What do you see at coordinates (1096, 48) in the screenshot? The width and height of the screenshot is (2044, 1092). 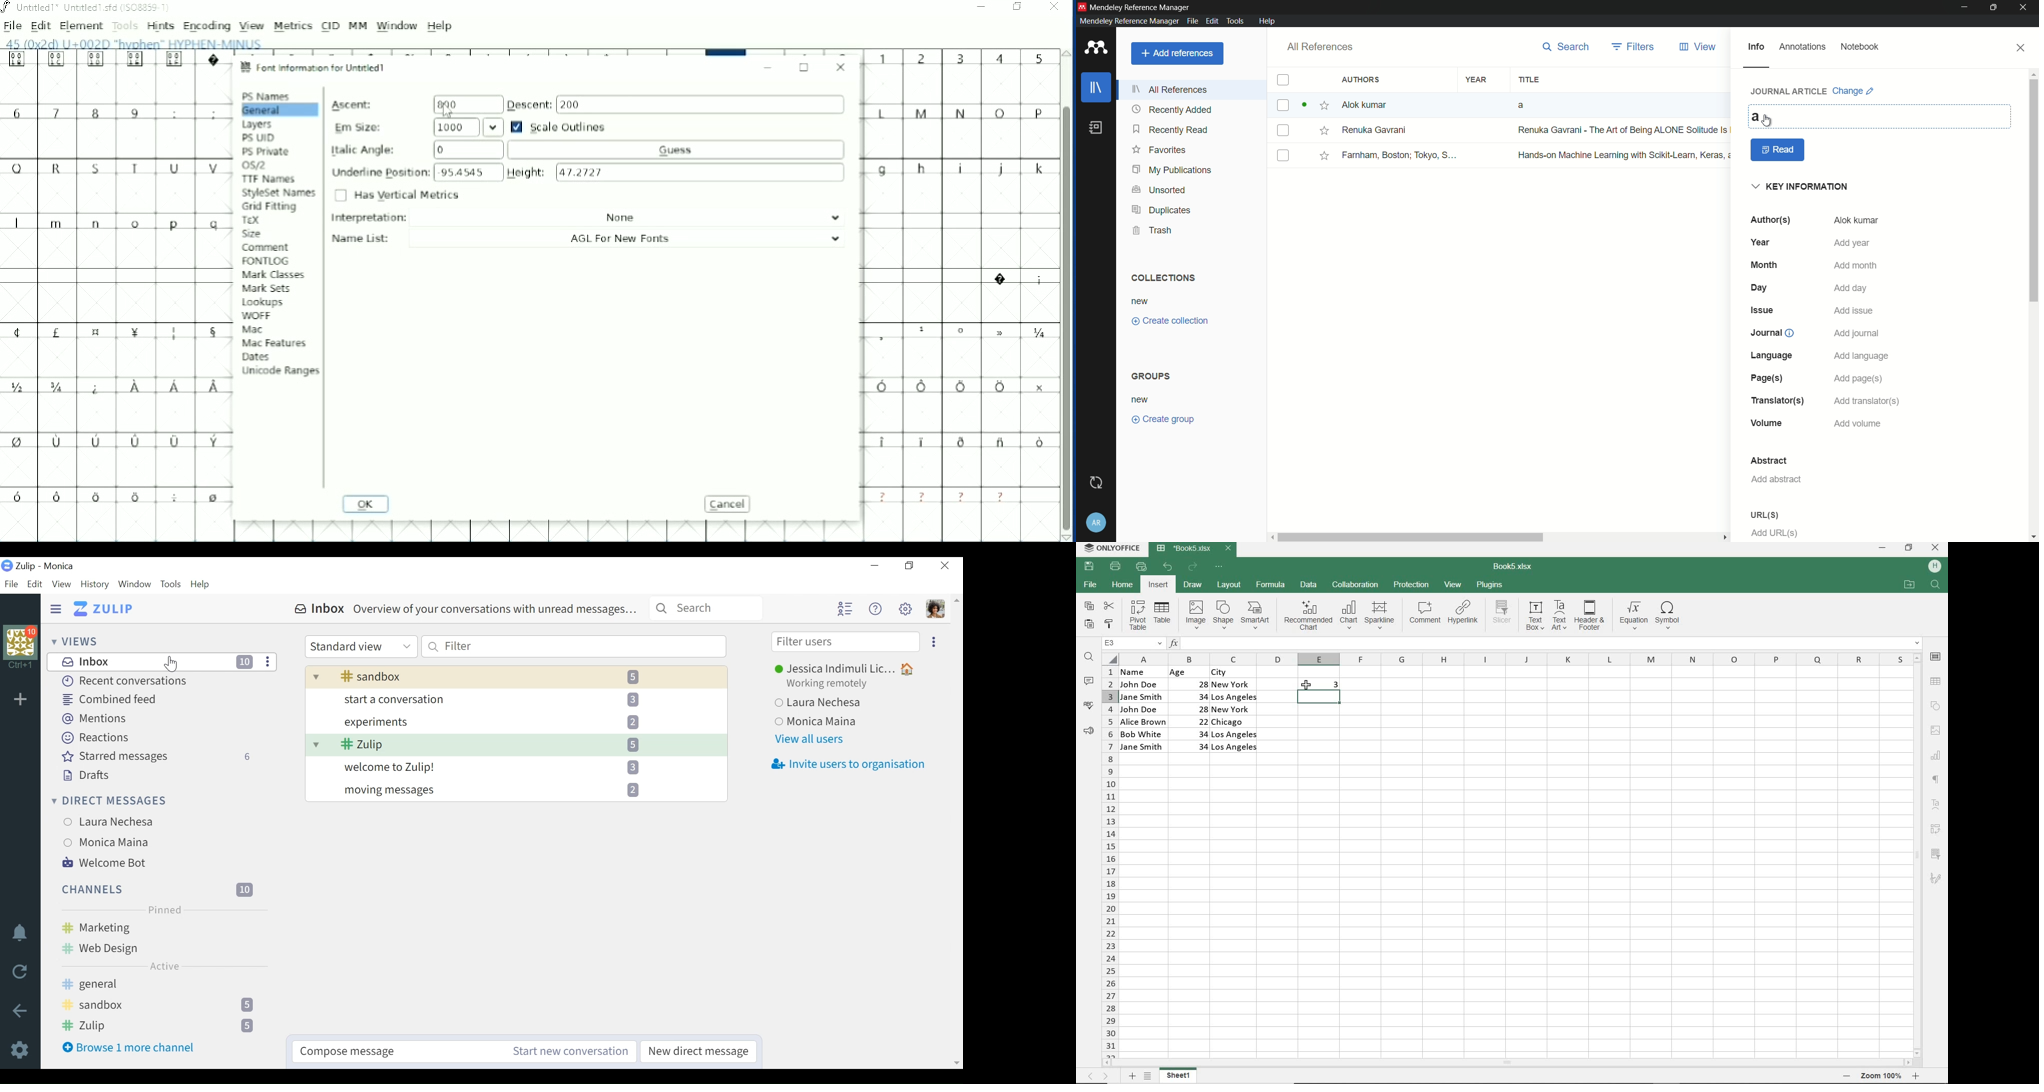 I see `app icon` at bounding box center [1096, 48].